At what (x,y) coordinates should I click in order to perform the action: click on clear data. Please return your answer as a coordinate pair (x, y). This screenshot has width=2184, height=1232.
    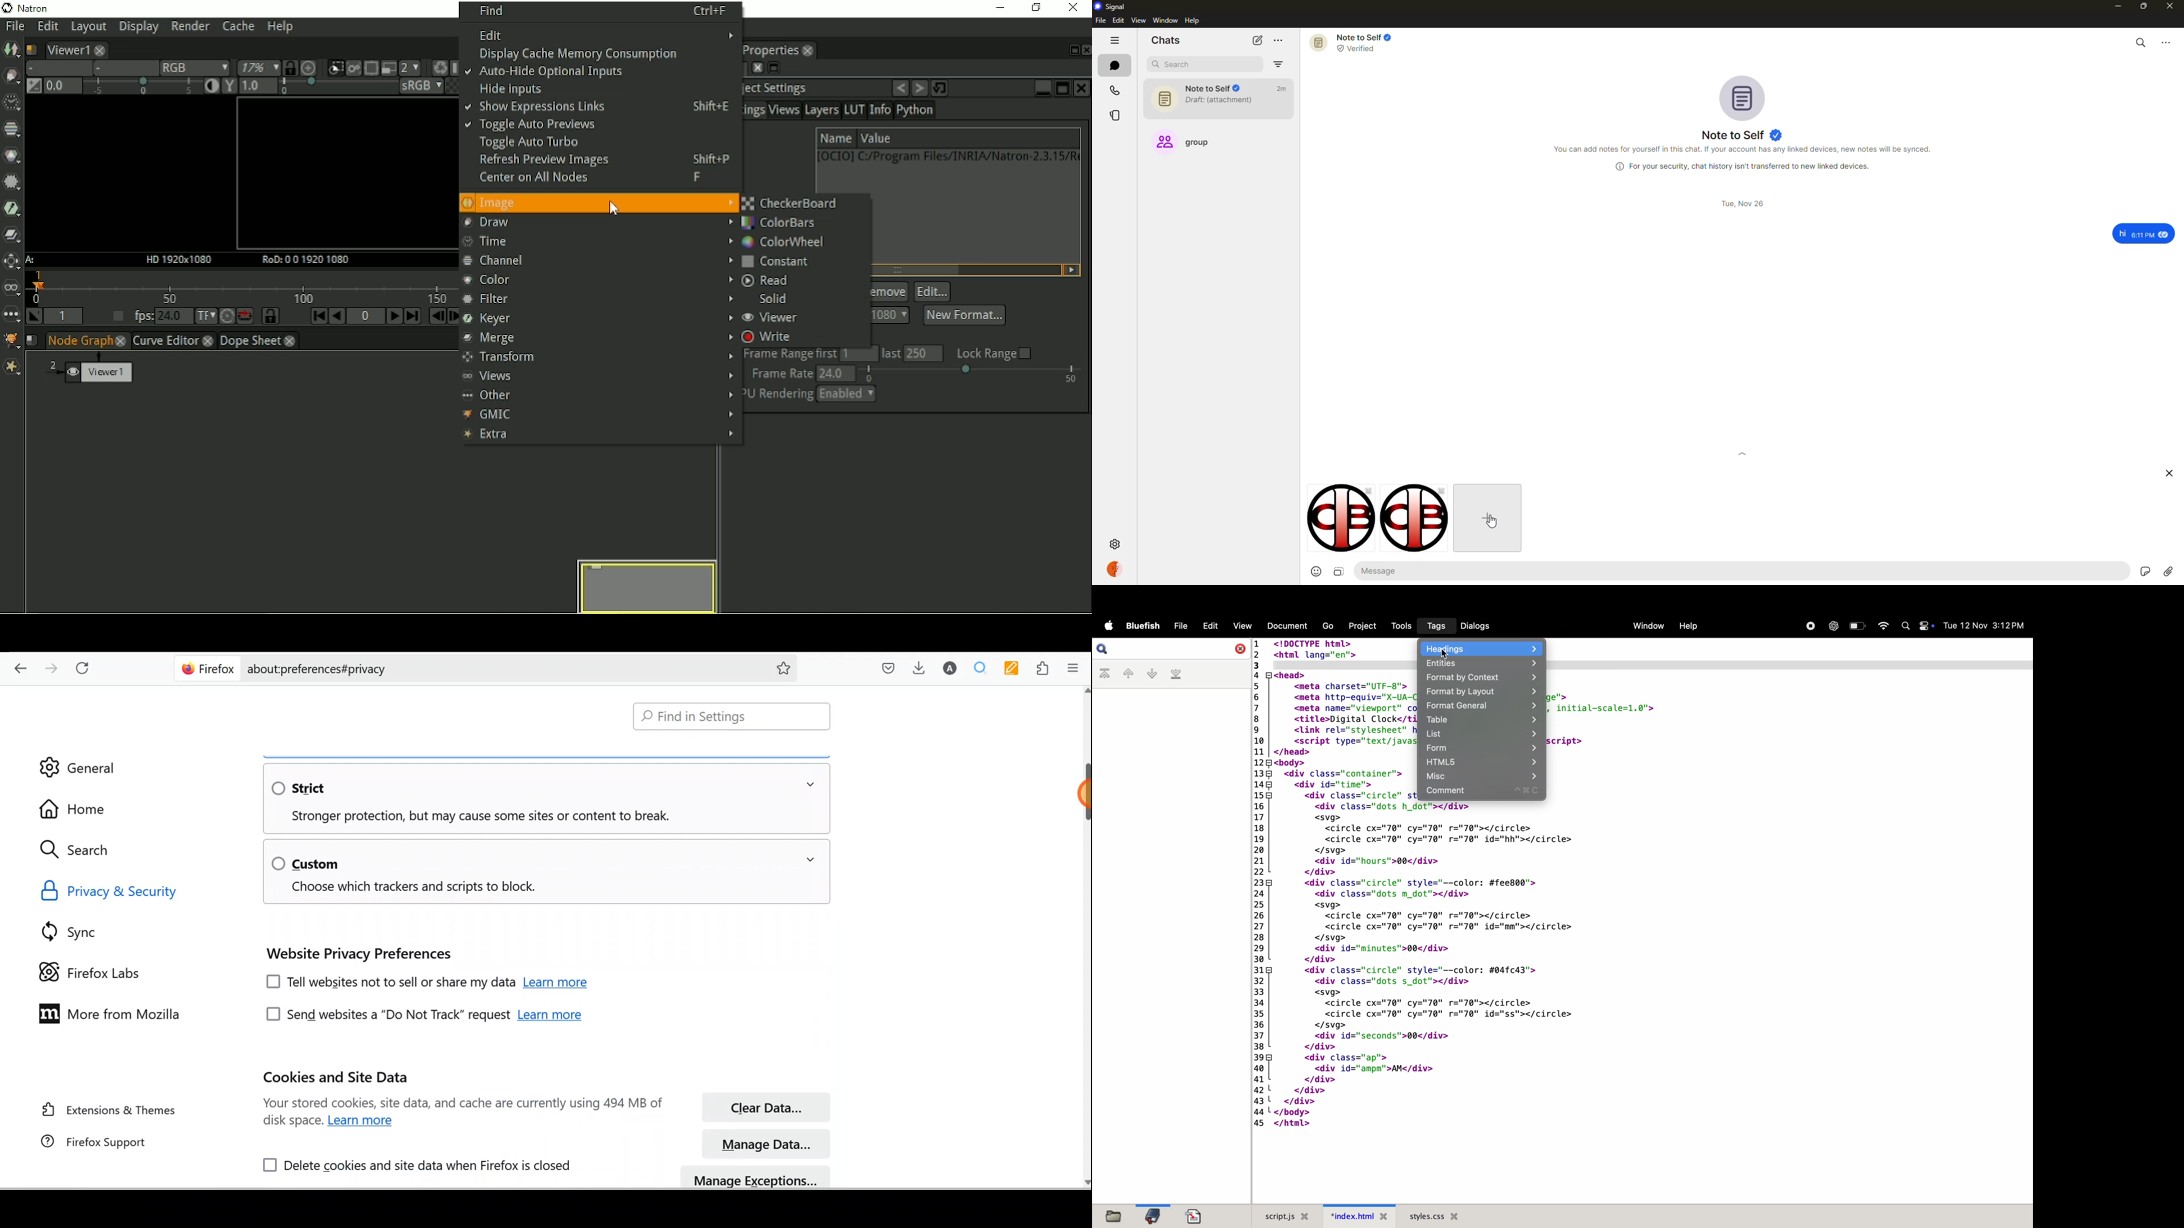
    Looking at the image, I should click on (770, 1106).